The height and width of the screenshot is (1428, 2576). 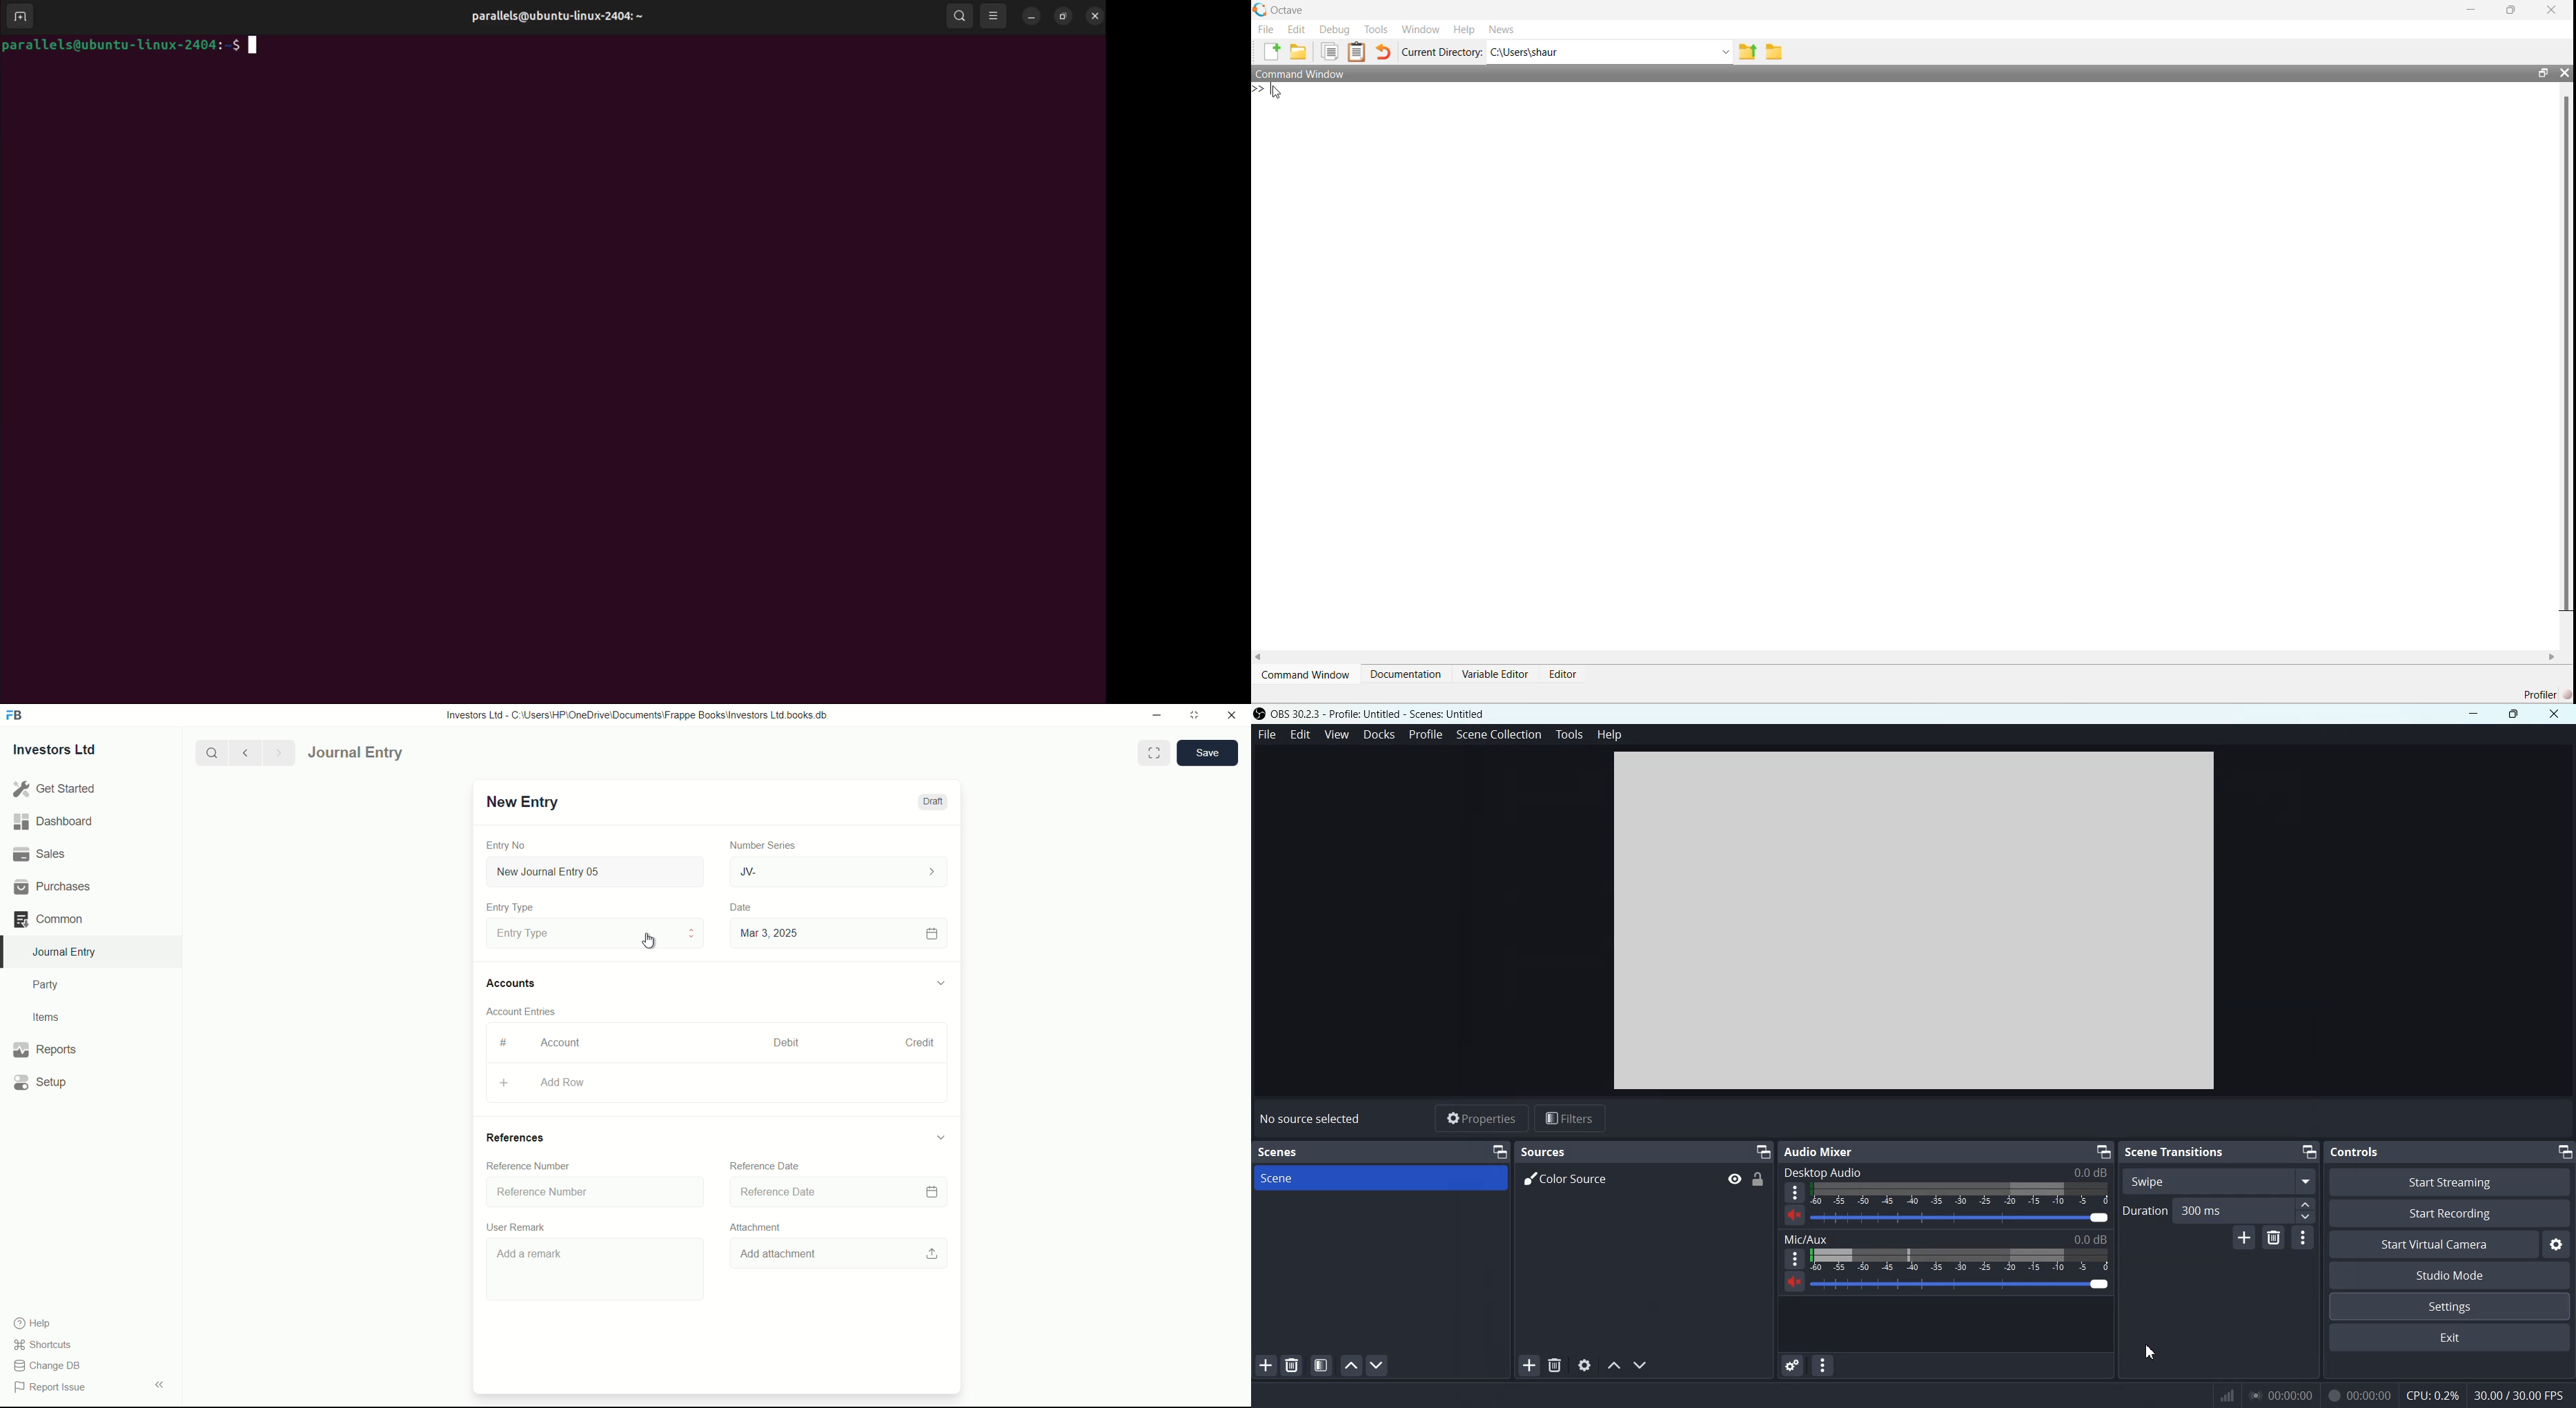 What do you see at coordinates (718, 1083) in the screenshot?
I see `Aad Row` at bounding box center [718, 1083].